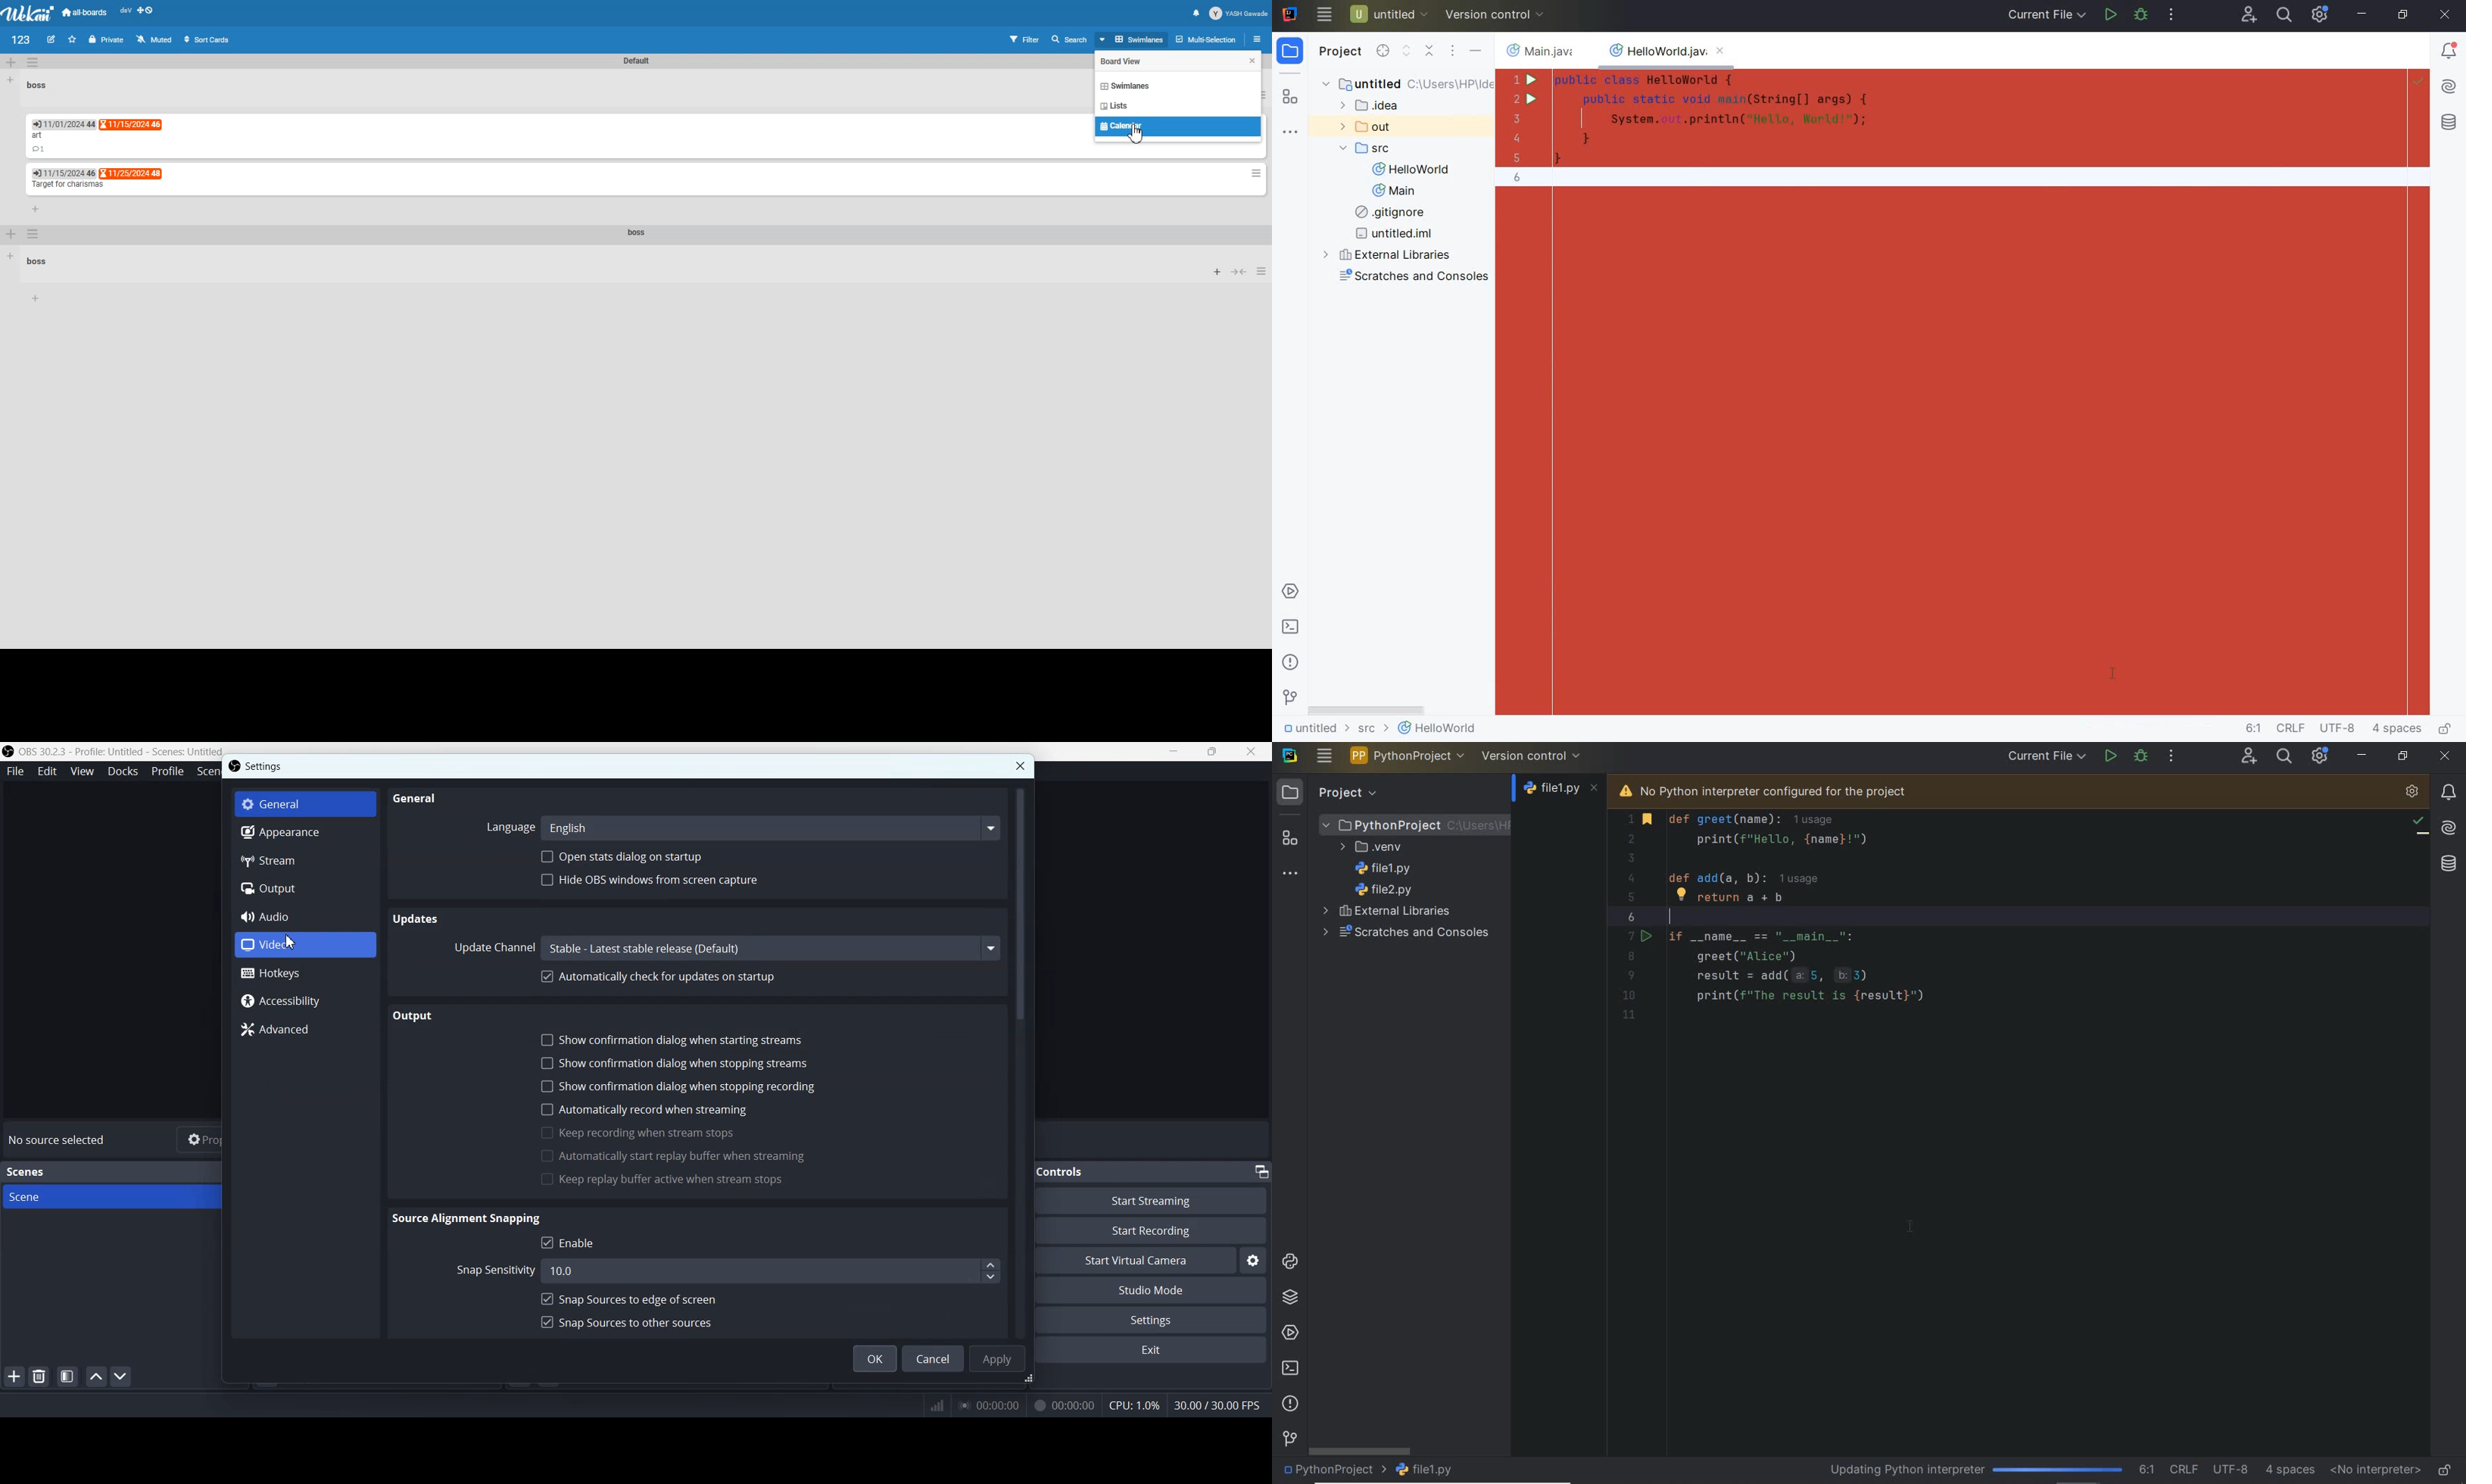 The width and height of the screenshot is (2492, 1484). Describe the element at coordinates (1876, 925) in the screenshot. I see `codes` at that location.